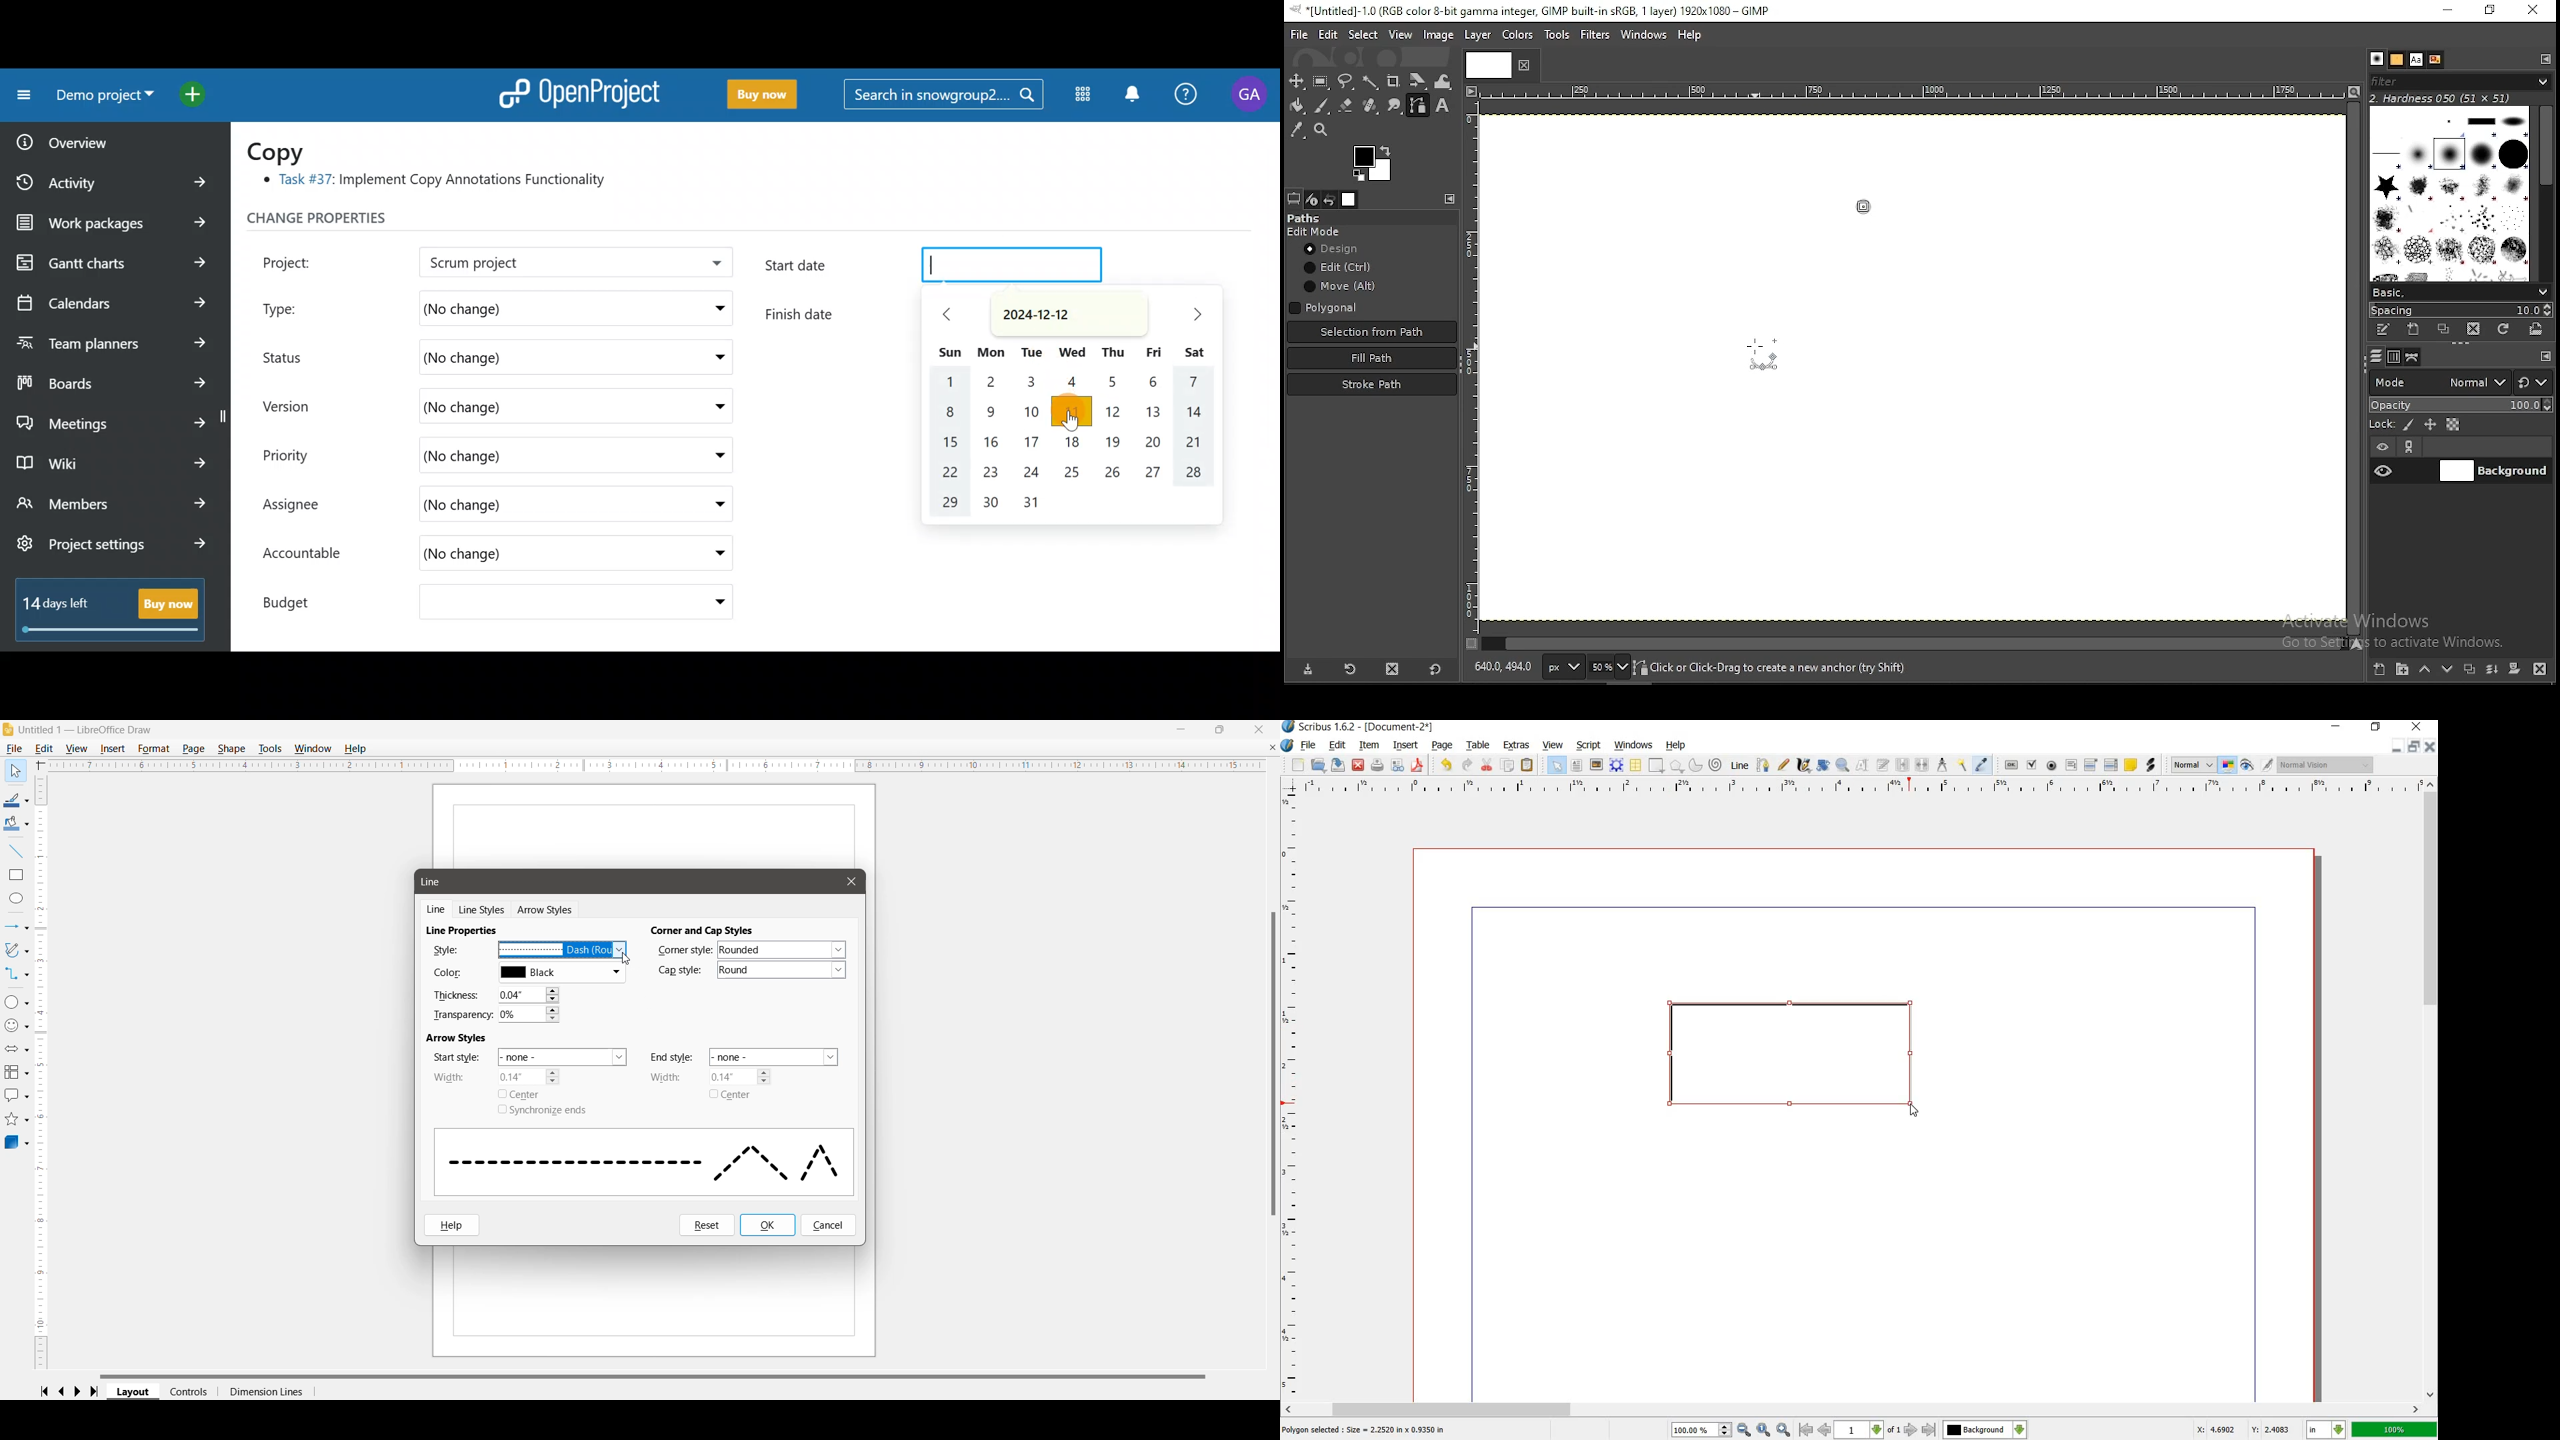 This screenshot has width=2576, height=1456. Describe the element at coordinates (194, 749) in the screenshot. I see `Page` at that location.